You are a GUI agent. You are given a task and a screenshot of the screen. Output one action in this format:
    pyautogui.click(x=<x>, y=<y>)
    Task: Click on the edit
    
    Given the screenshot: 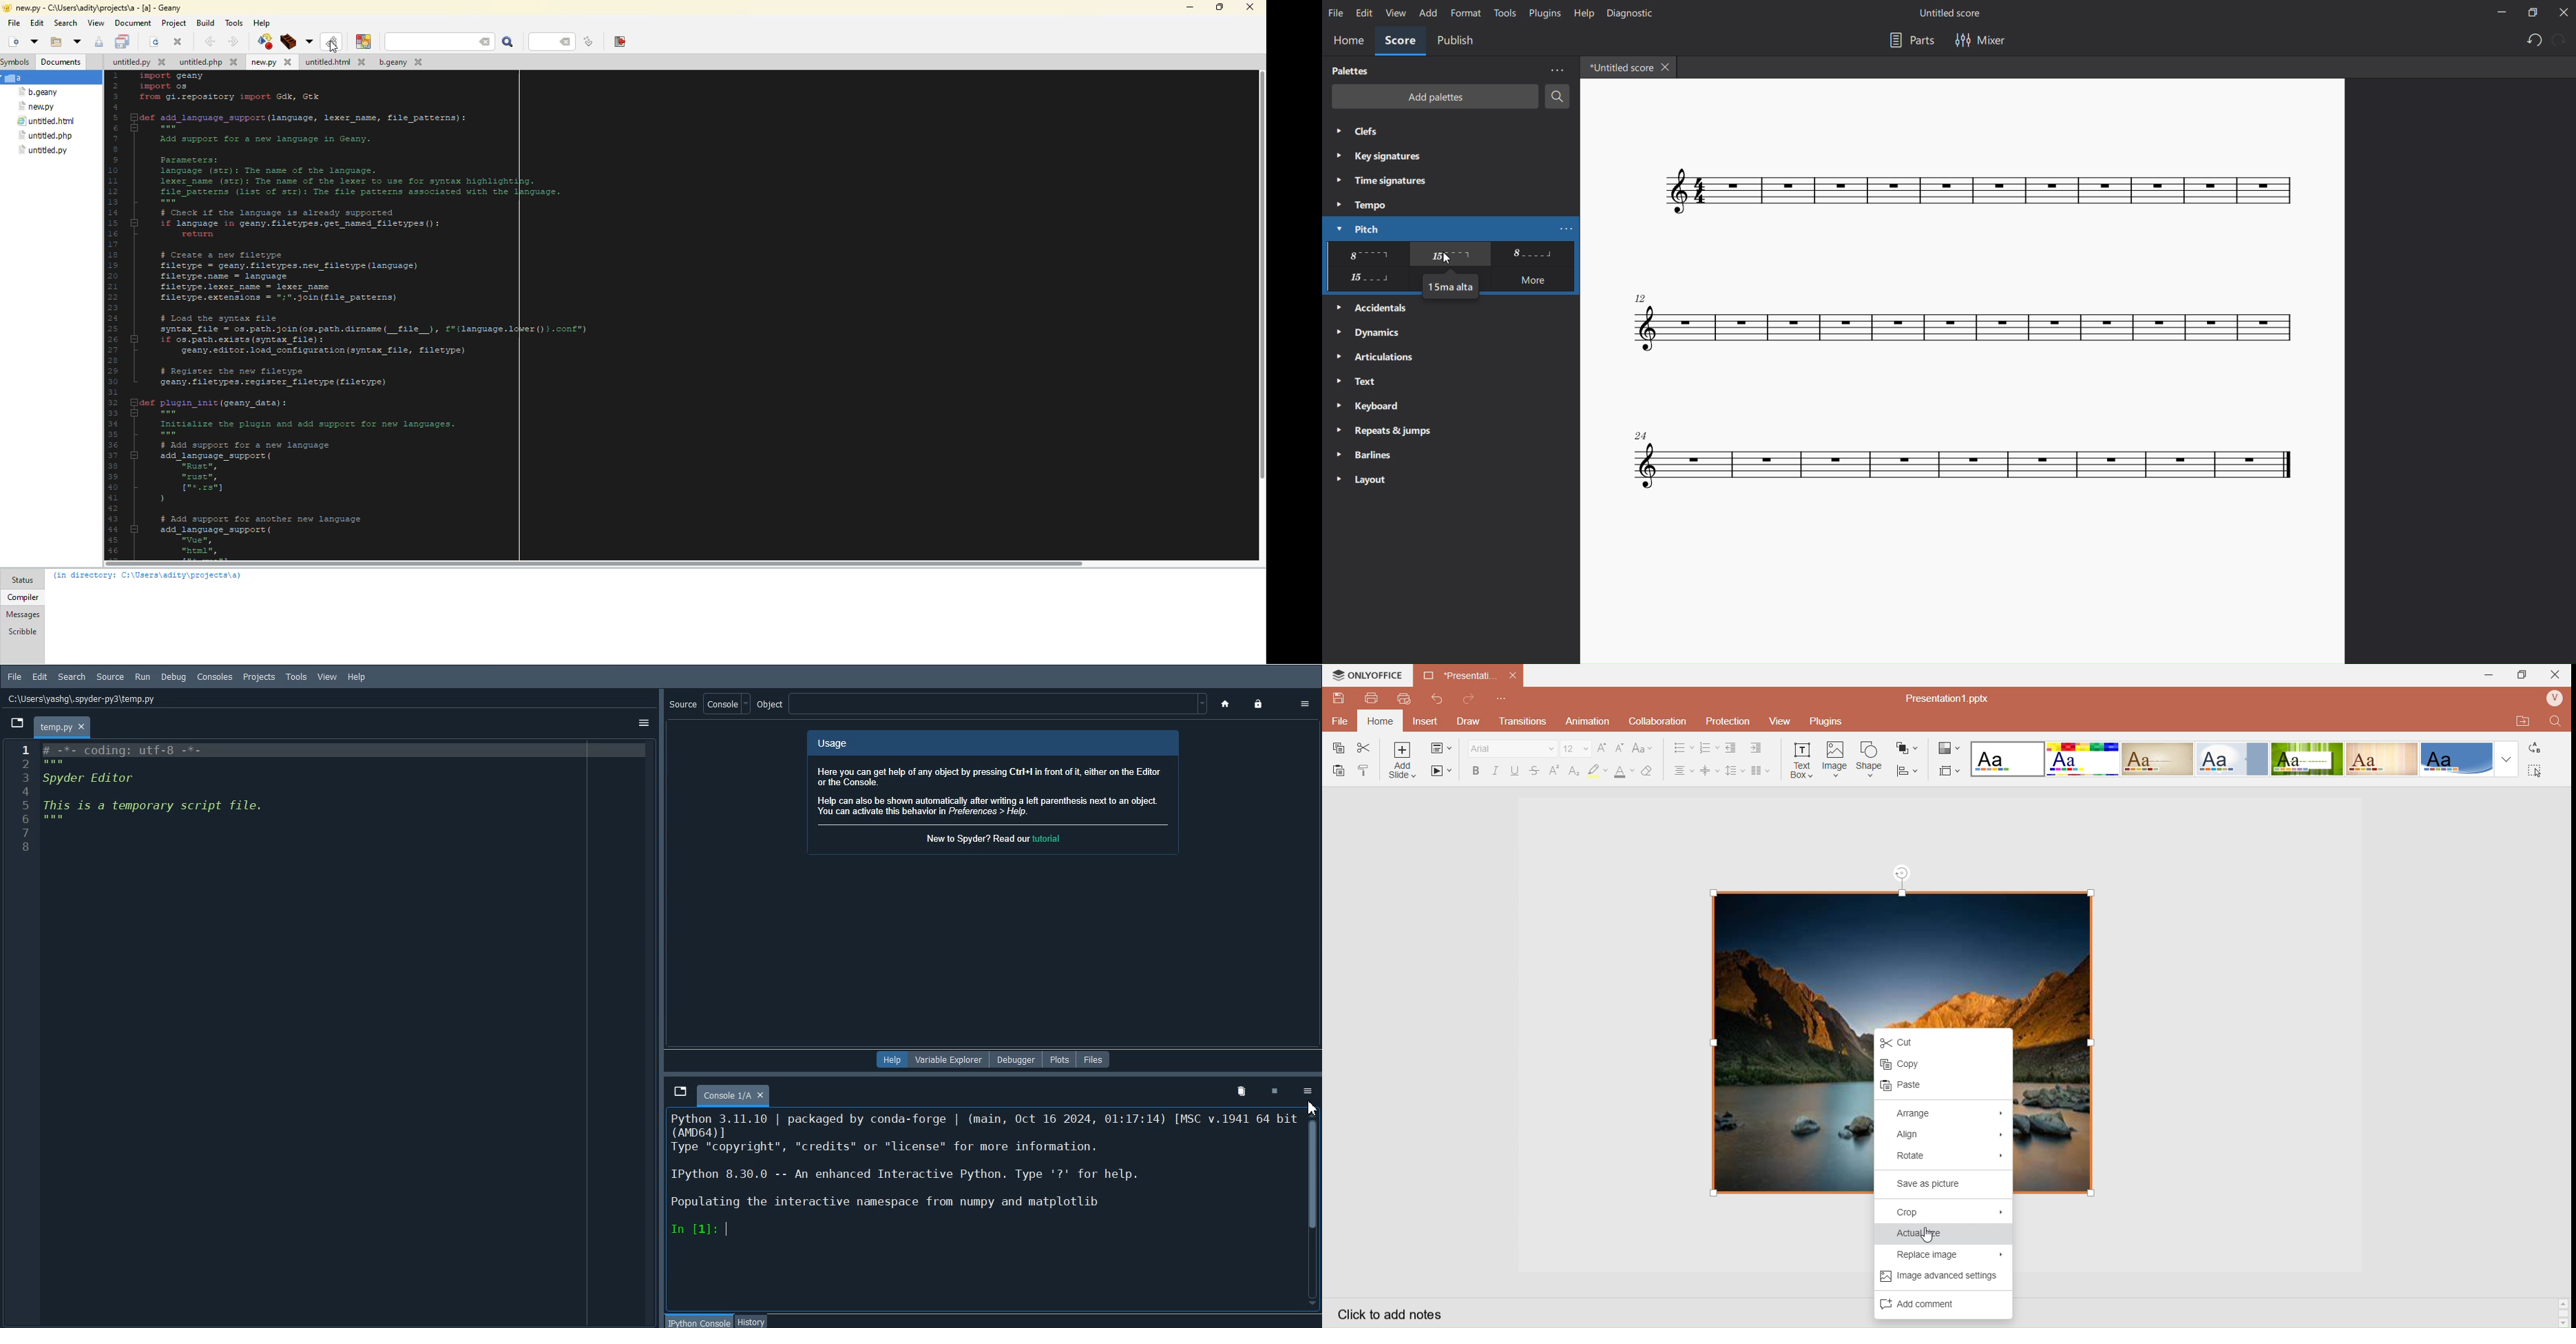 What is the action you would take?
    pyautogui.click(x=38, y=23)
    